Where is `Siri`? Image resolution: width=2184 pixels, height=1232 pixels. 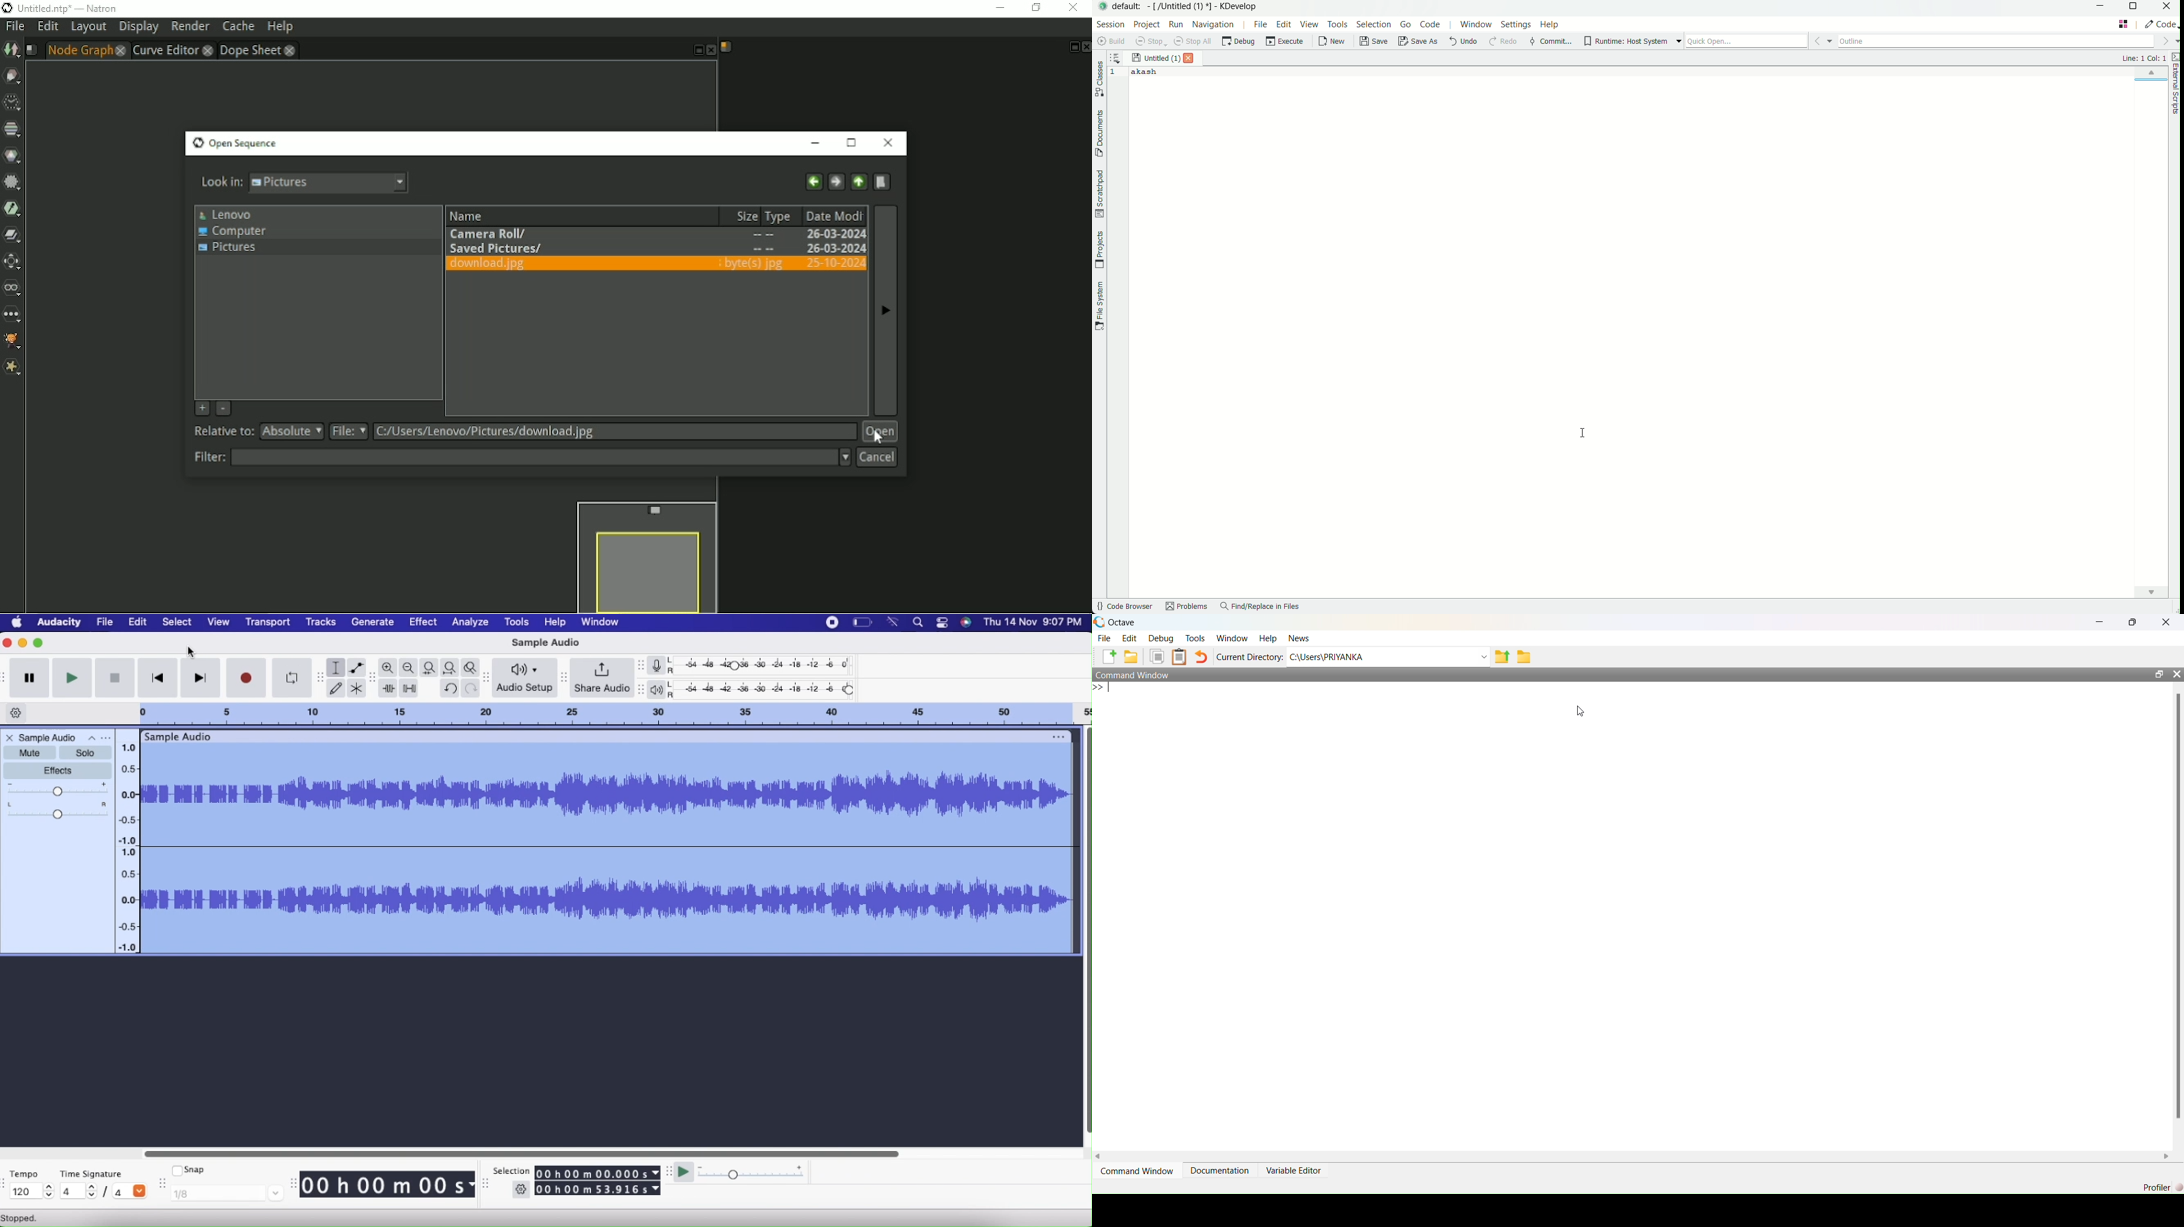 Siri is located at coordinates (968, 623).